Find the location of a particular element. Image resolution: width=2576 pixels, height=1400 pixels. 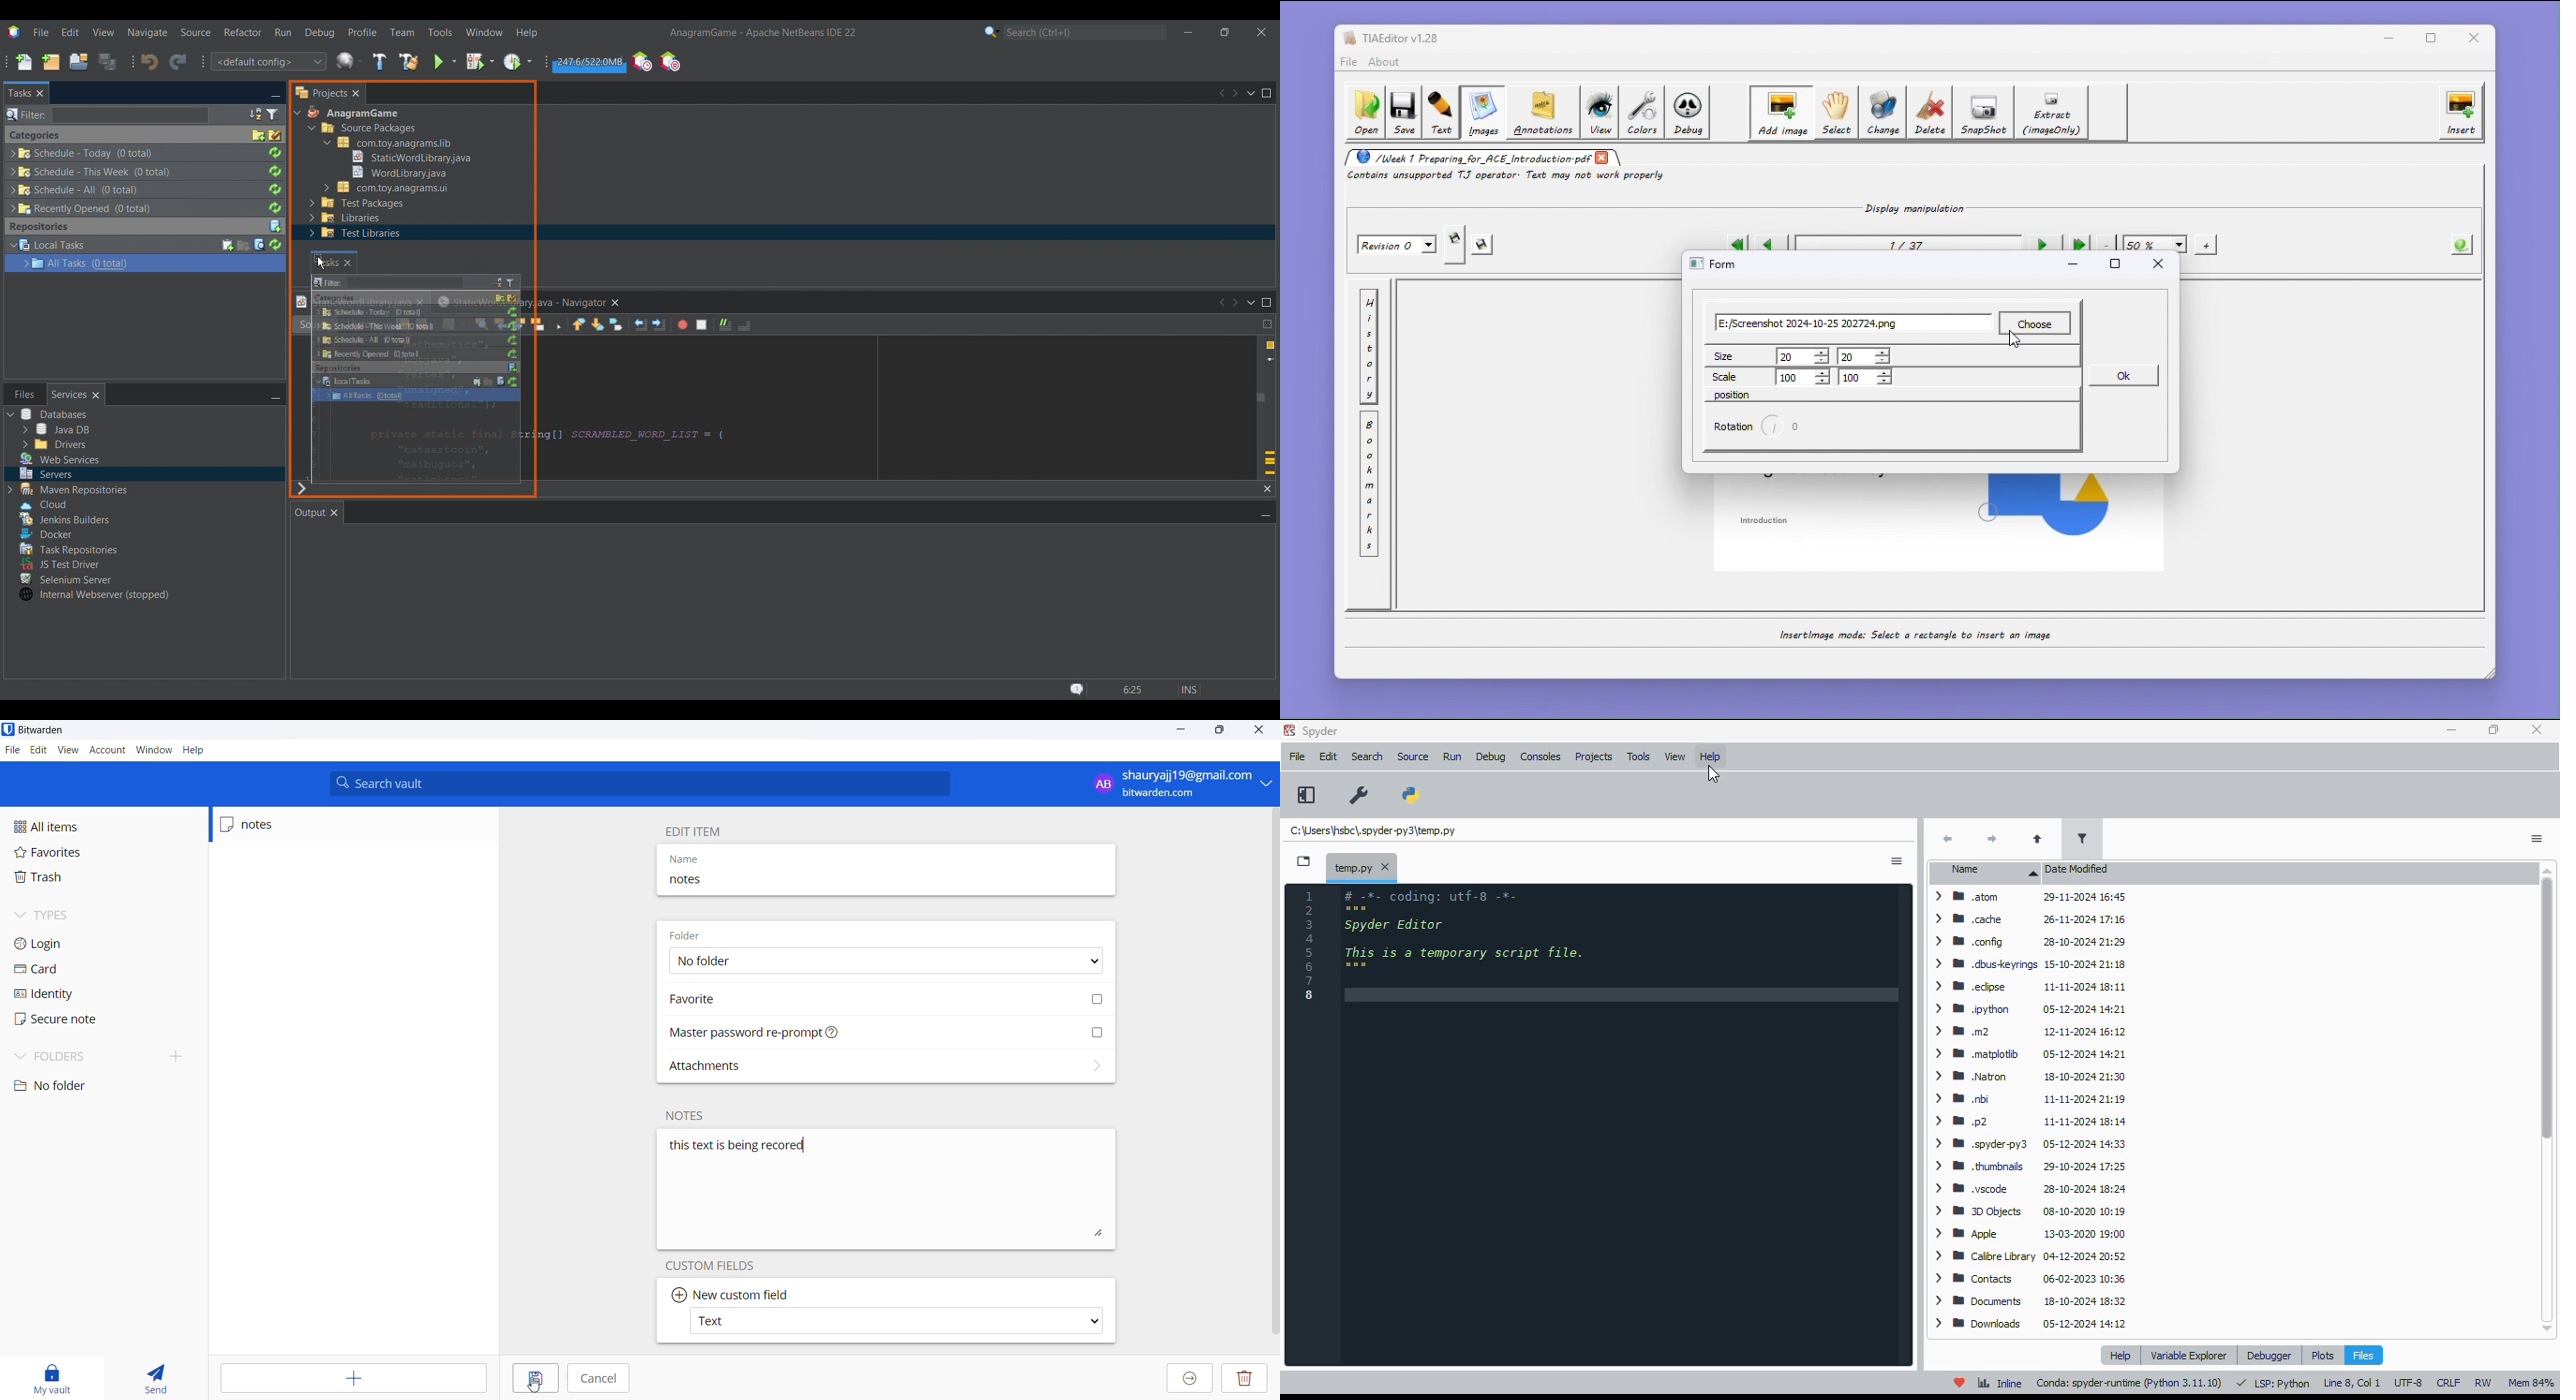

spyder is located at coordinates (1320, 731).